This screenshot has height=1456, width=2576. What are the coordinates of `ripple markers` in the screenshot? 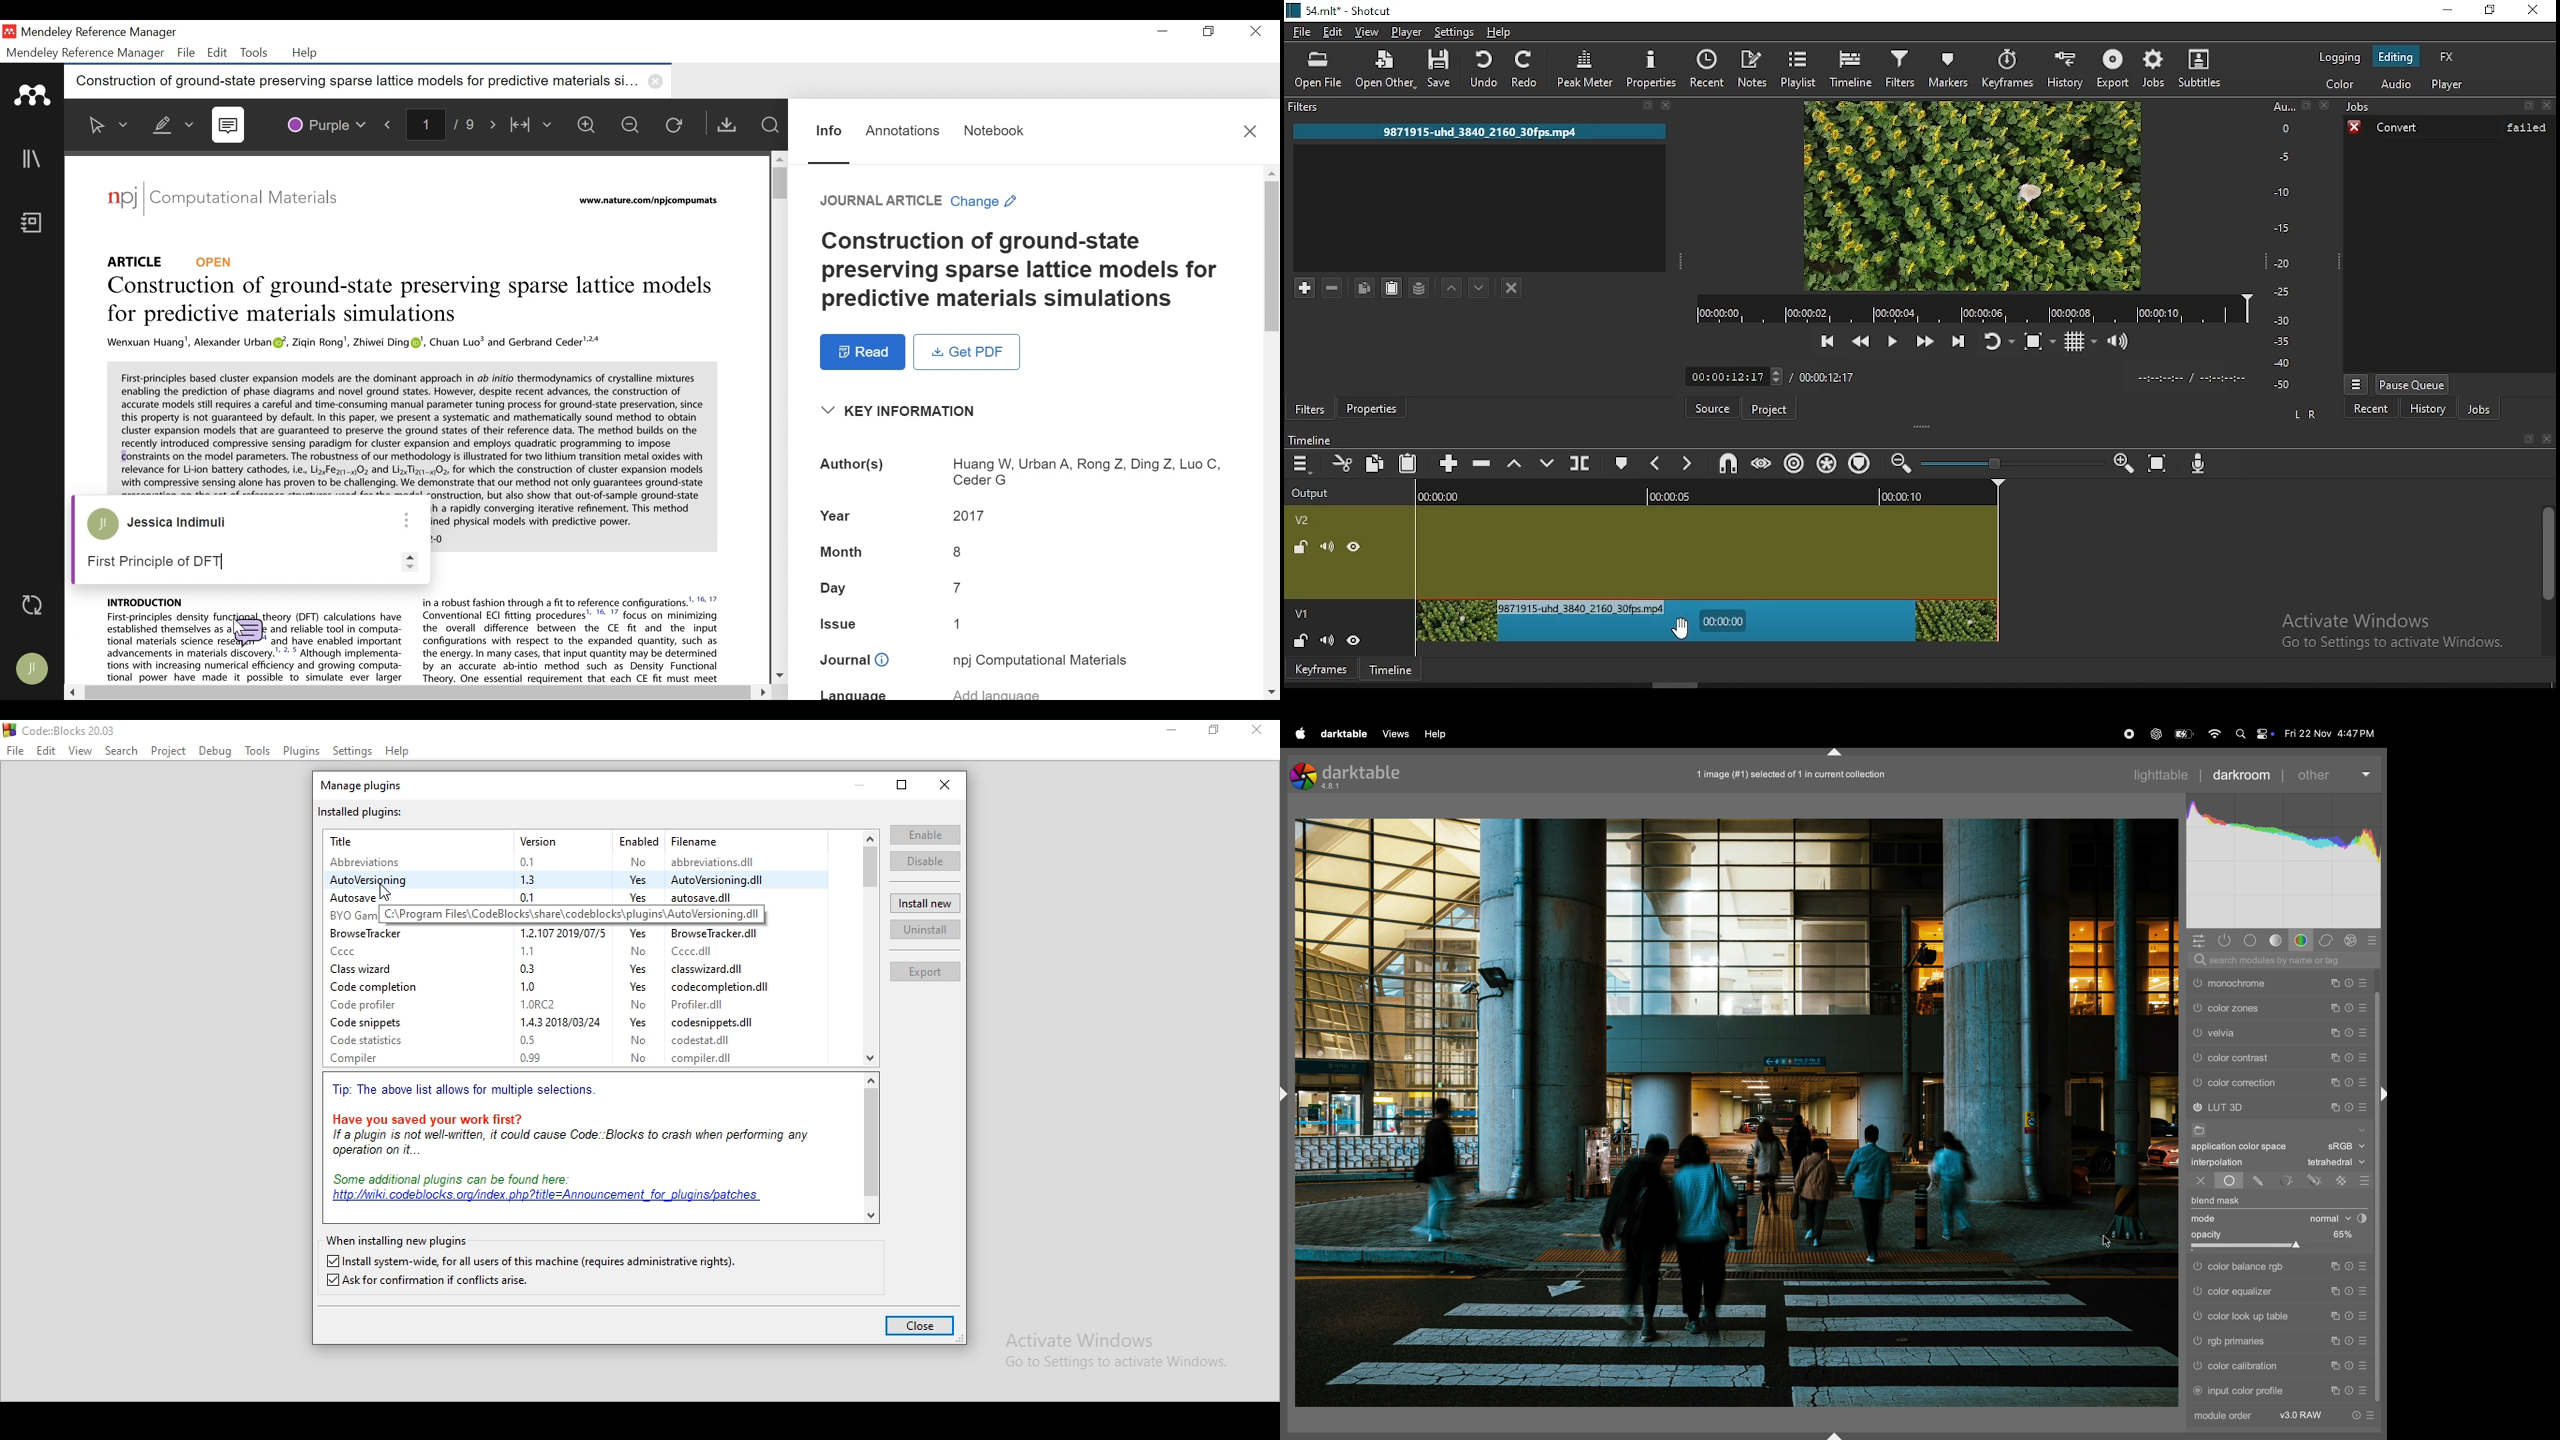 It's located at (1863, 463).